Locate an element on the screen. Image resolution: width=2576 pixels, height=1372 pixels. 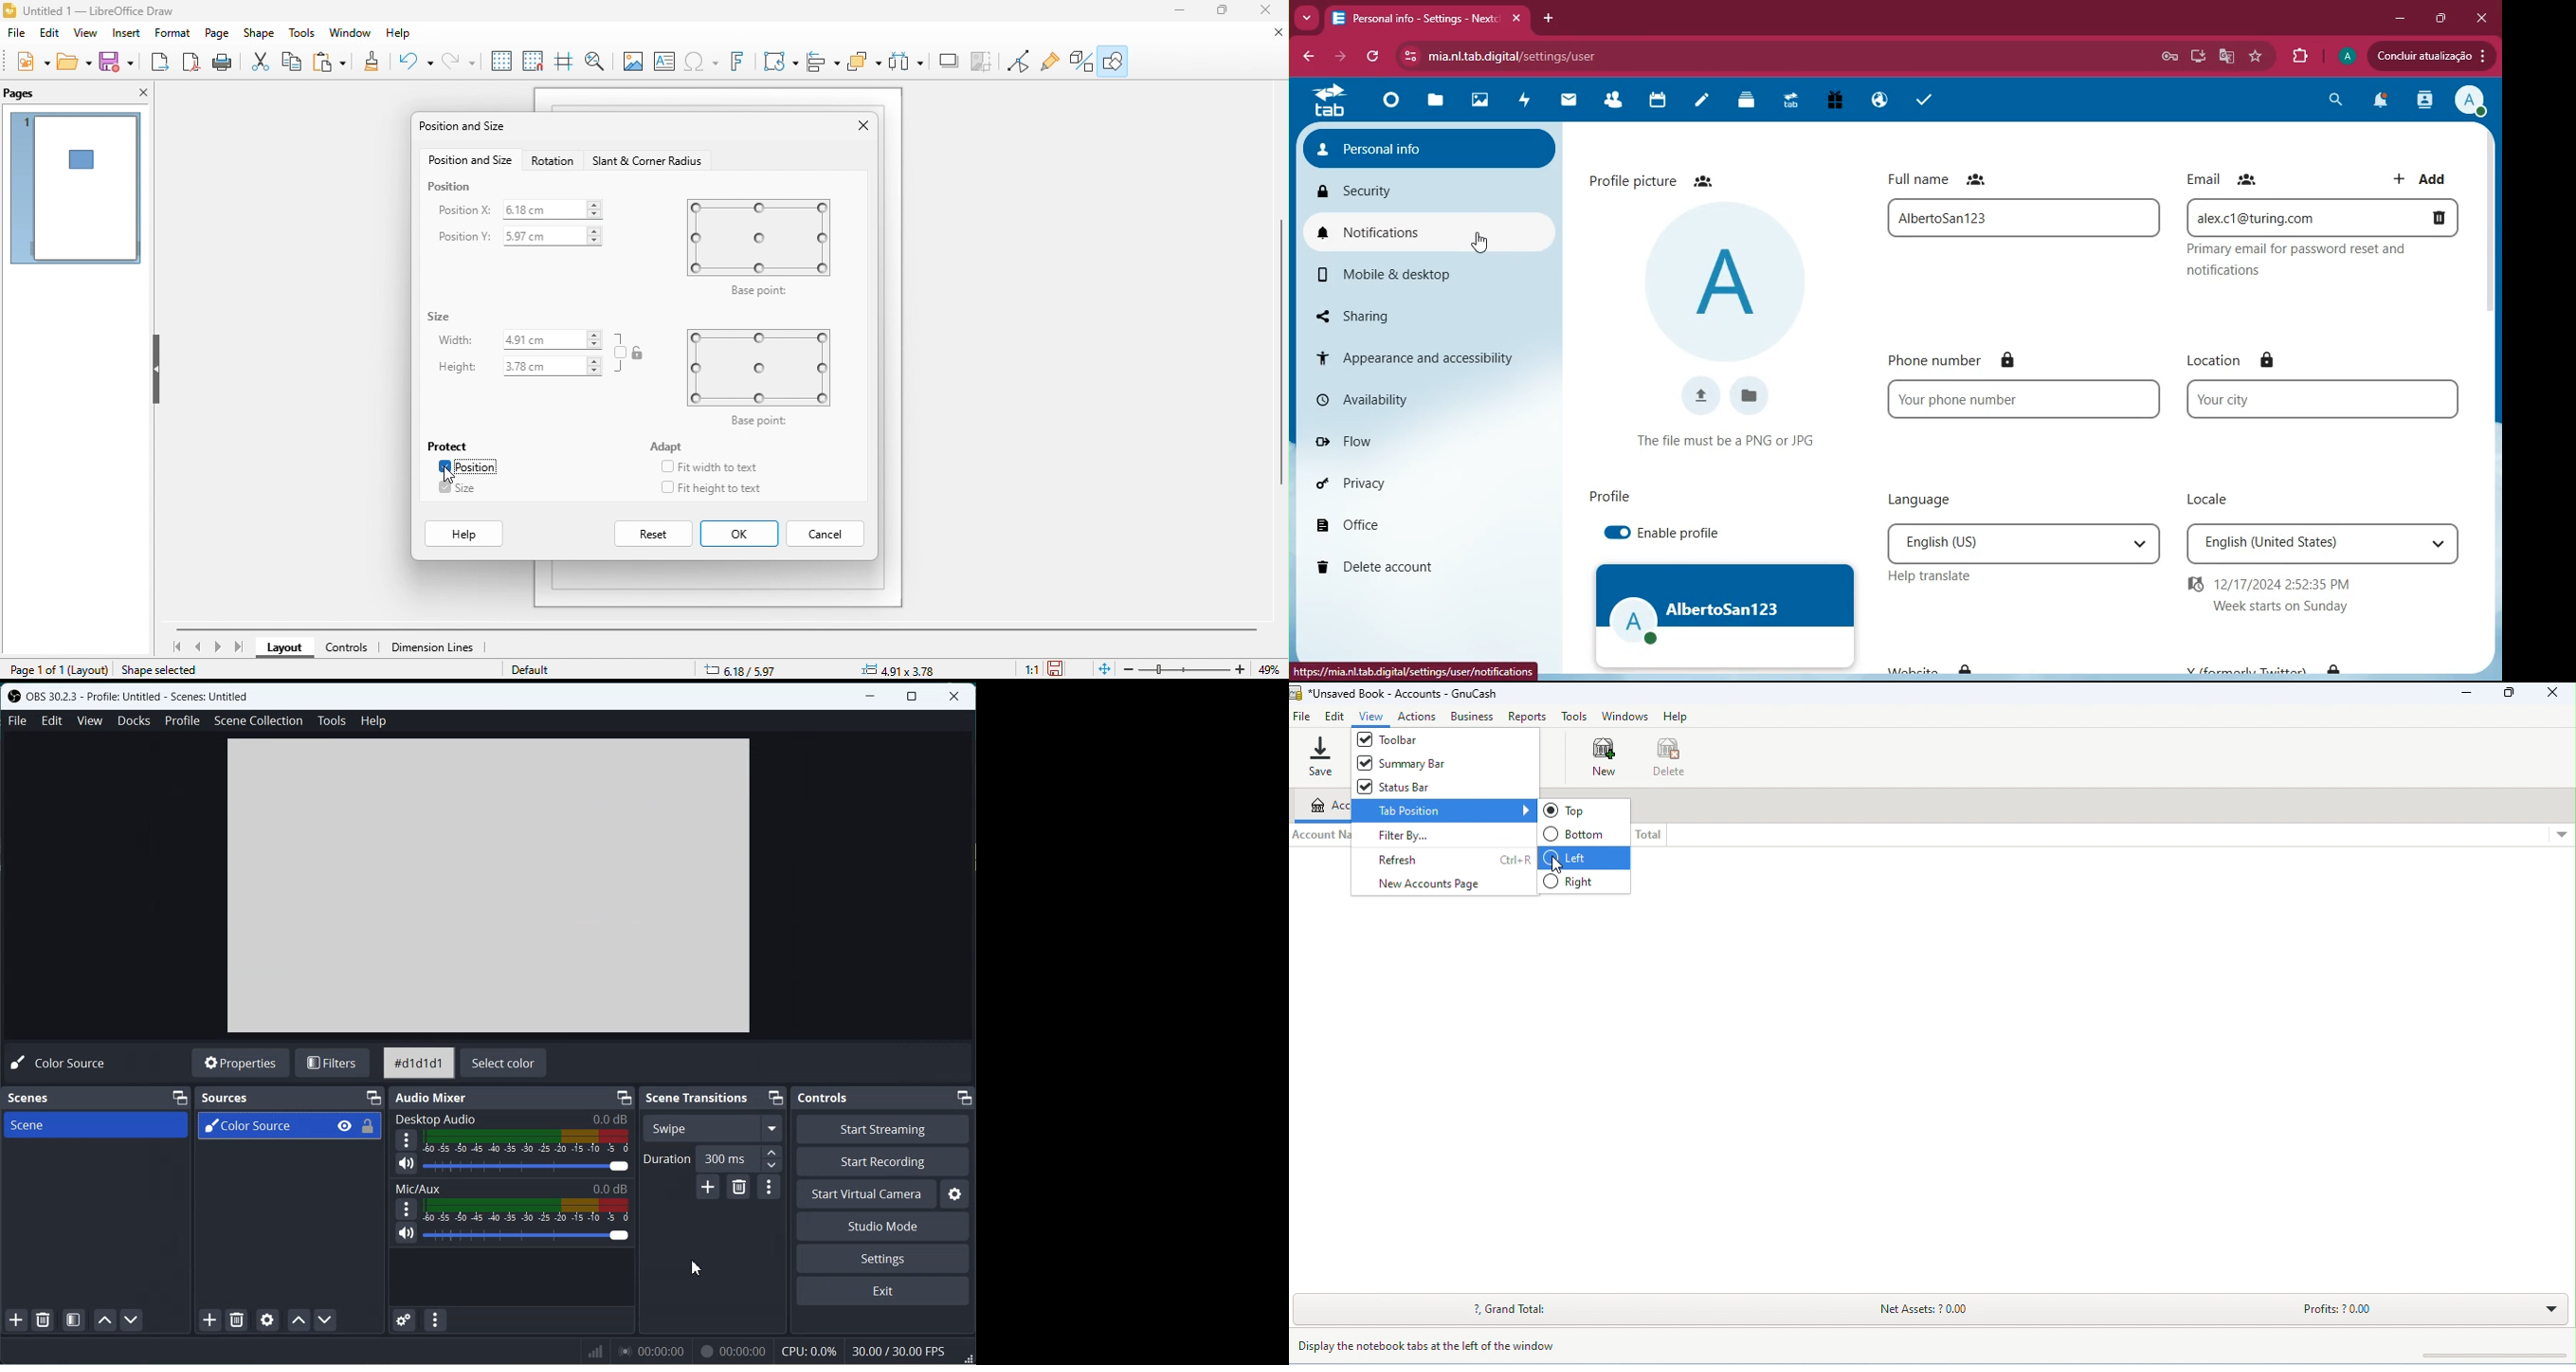
position and size is located at coordinates (468, 161).